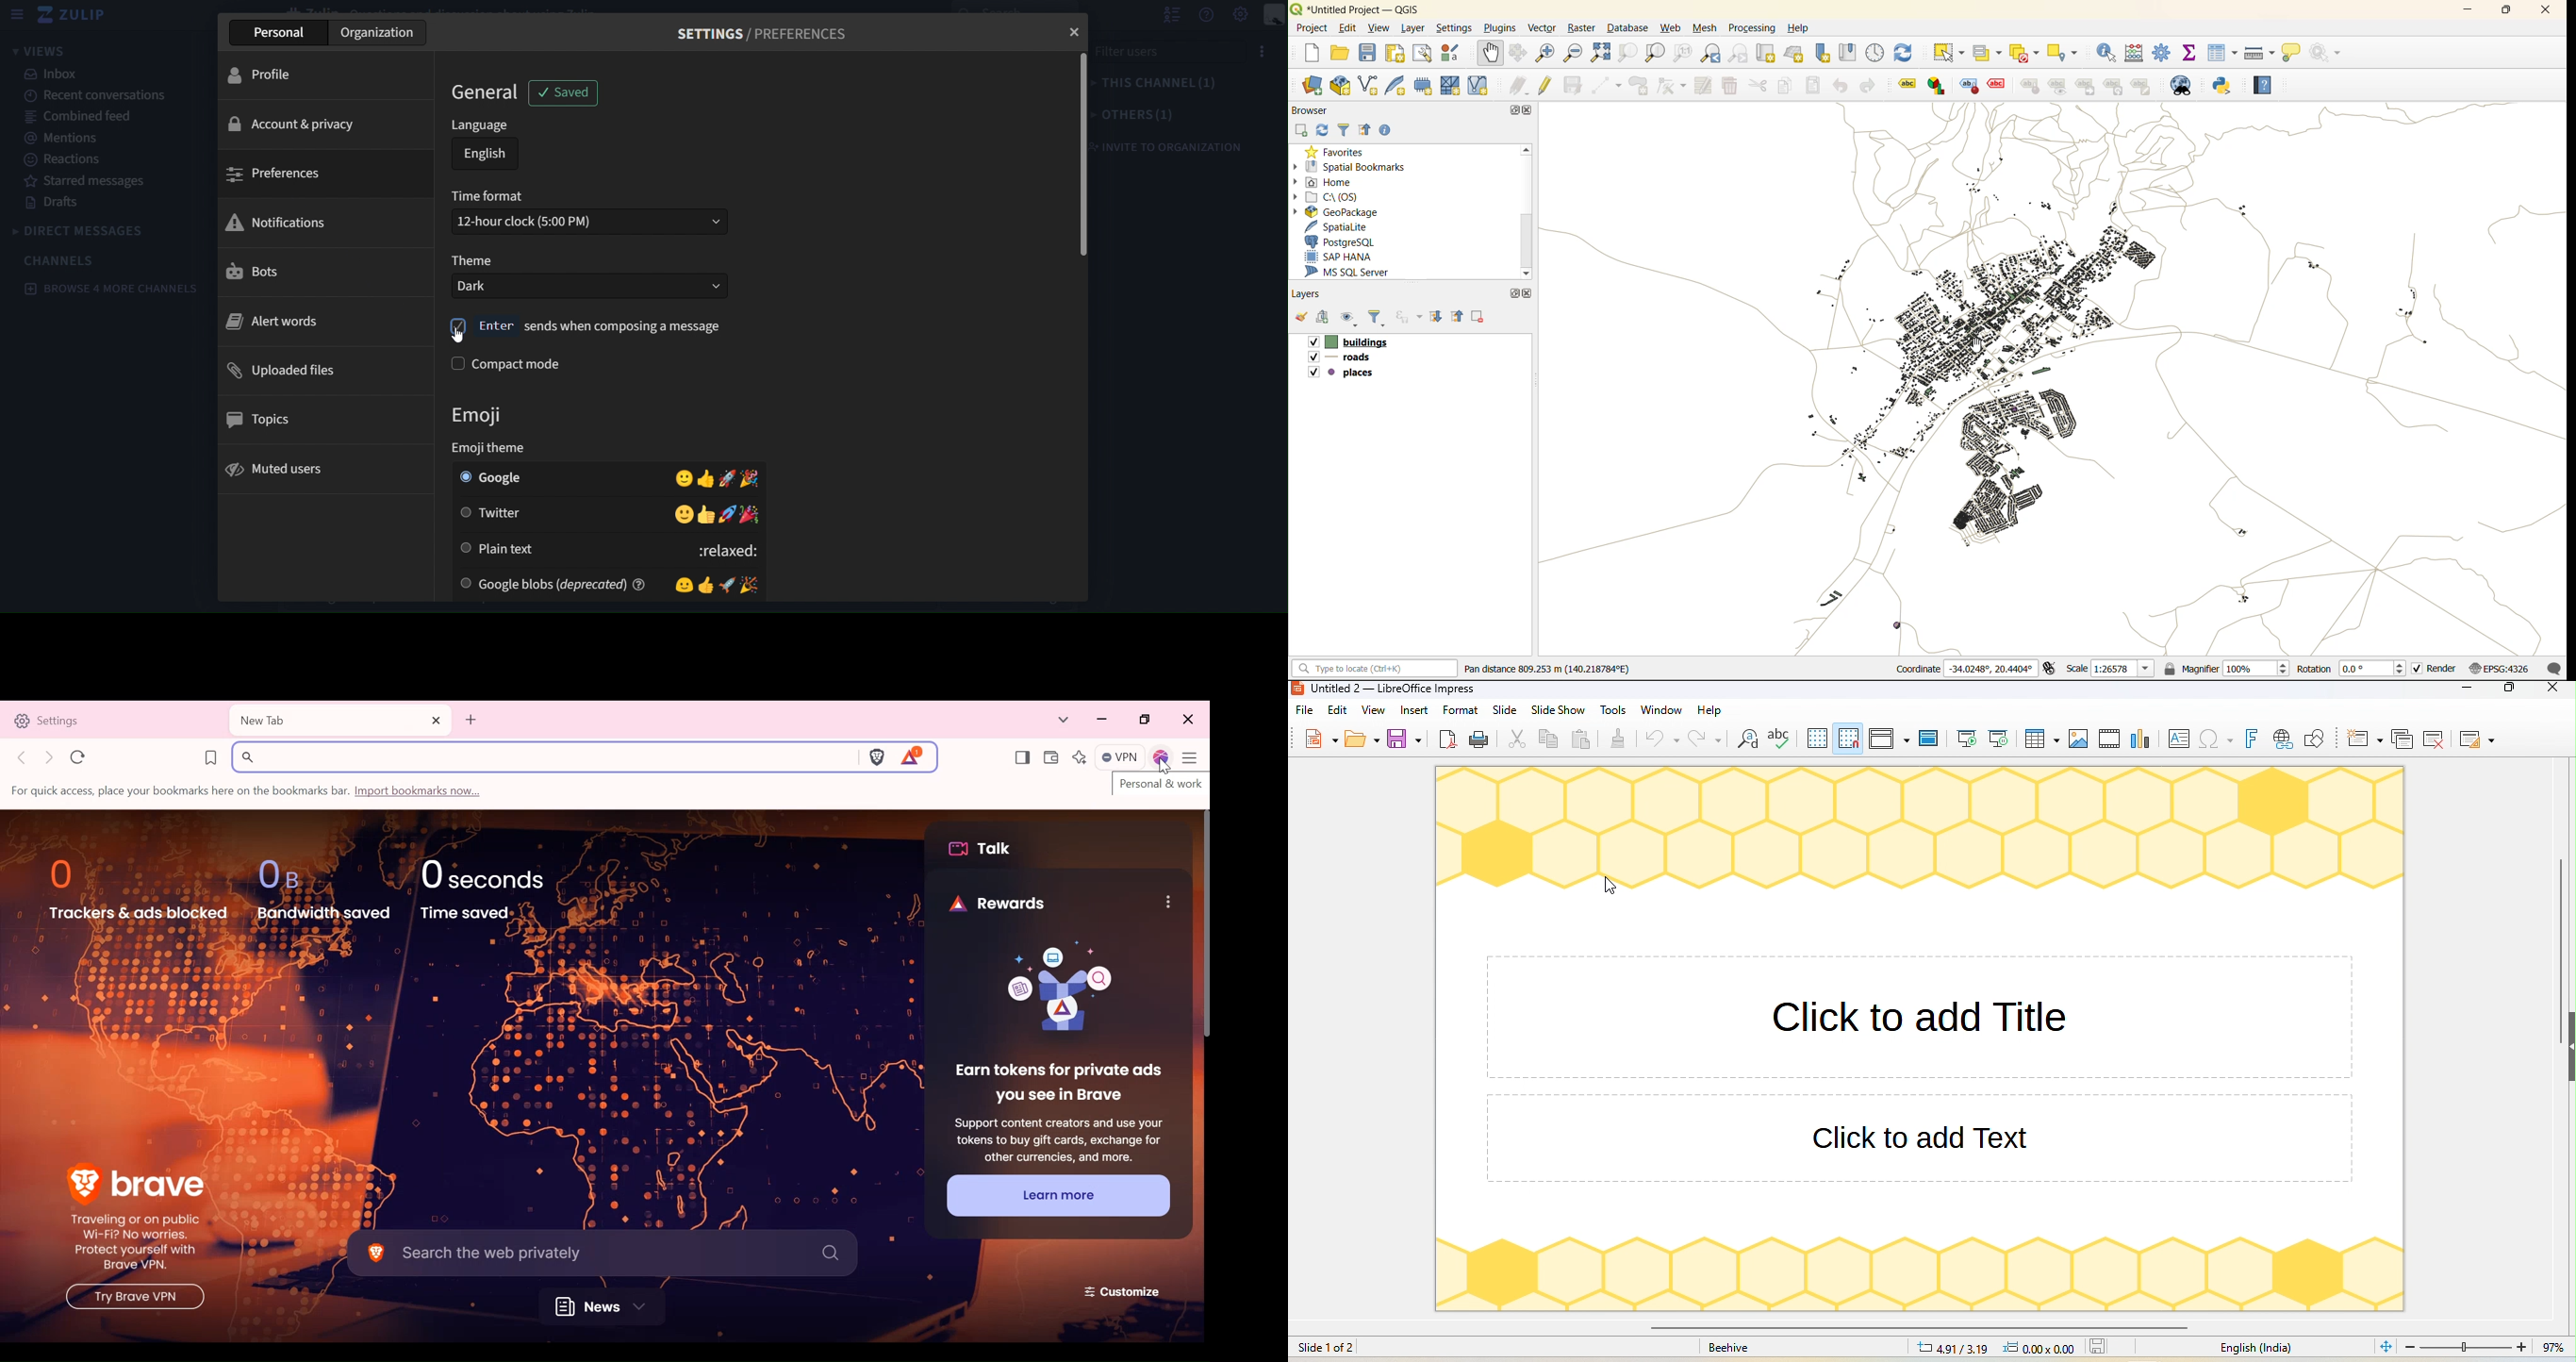  Describe the element at coordinates (717, 515) in the screenshot. I see `Emojis` at that location.